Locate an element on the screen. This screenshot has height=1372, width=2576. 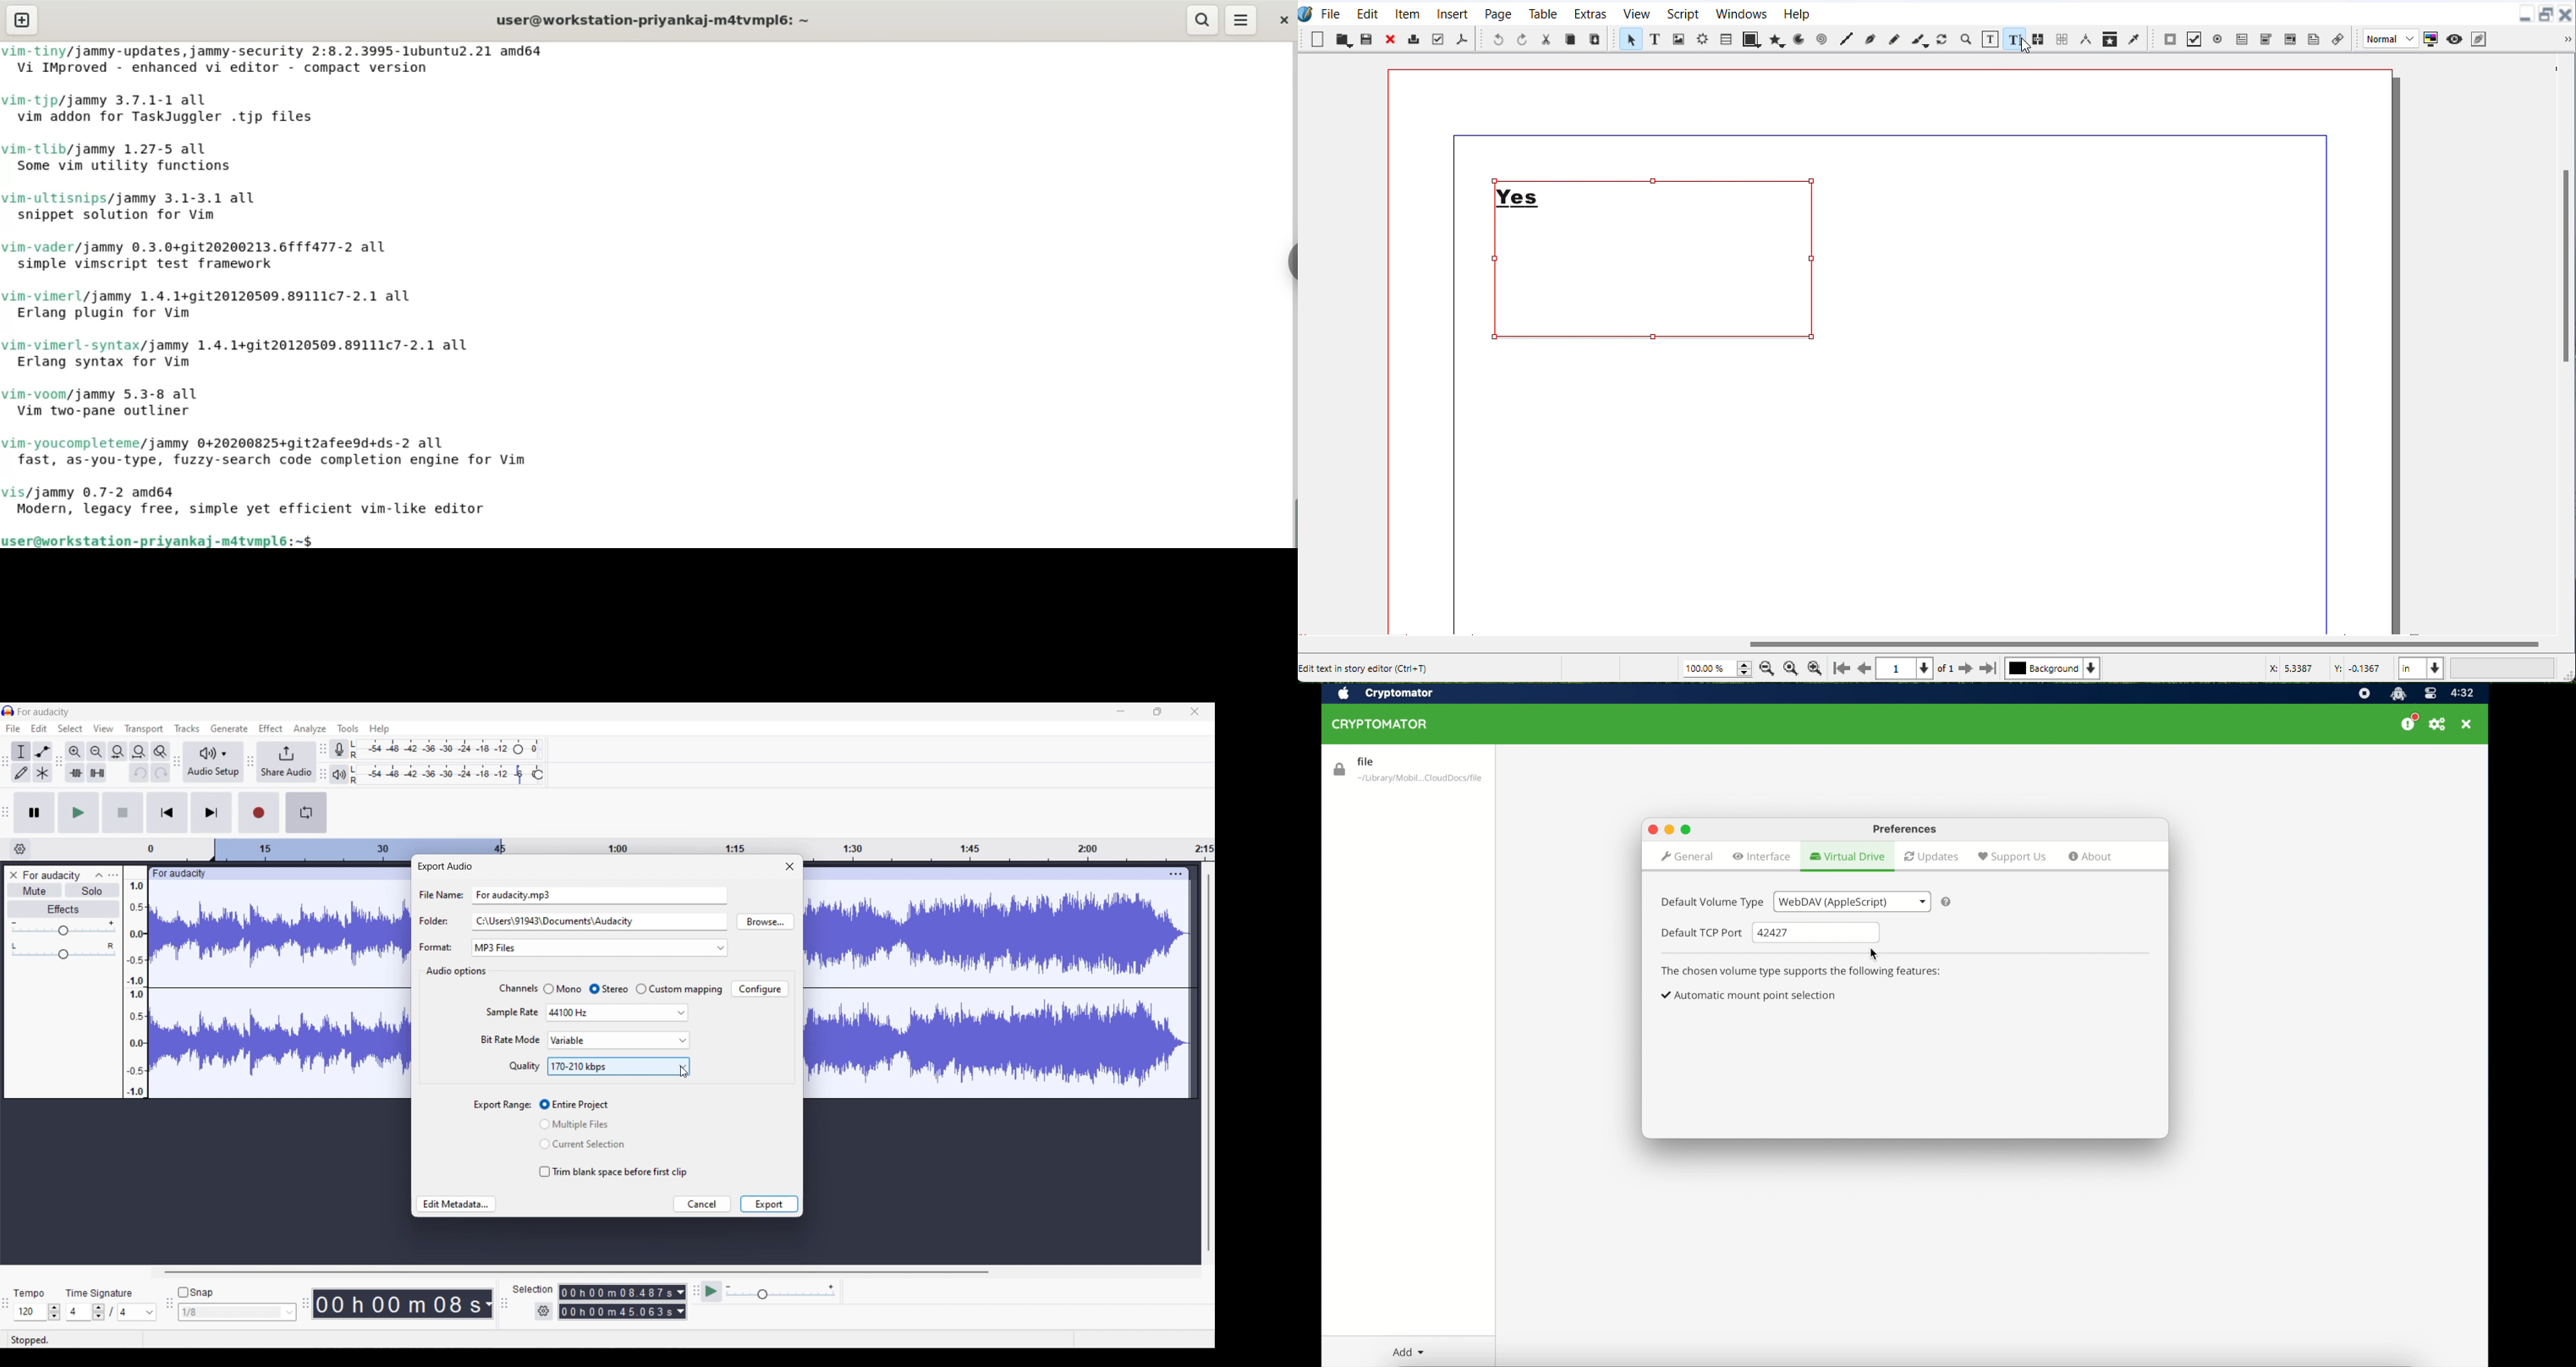
Select Current page is located at coordinates (1917, 668).